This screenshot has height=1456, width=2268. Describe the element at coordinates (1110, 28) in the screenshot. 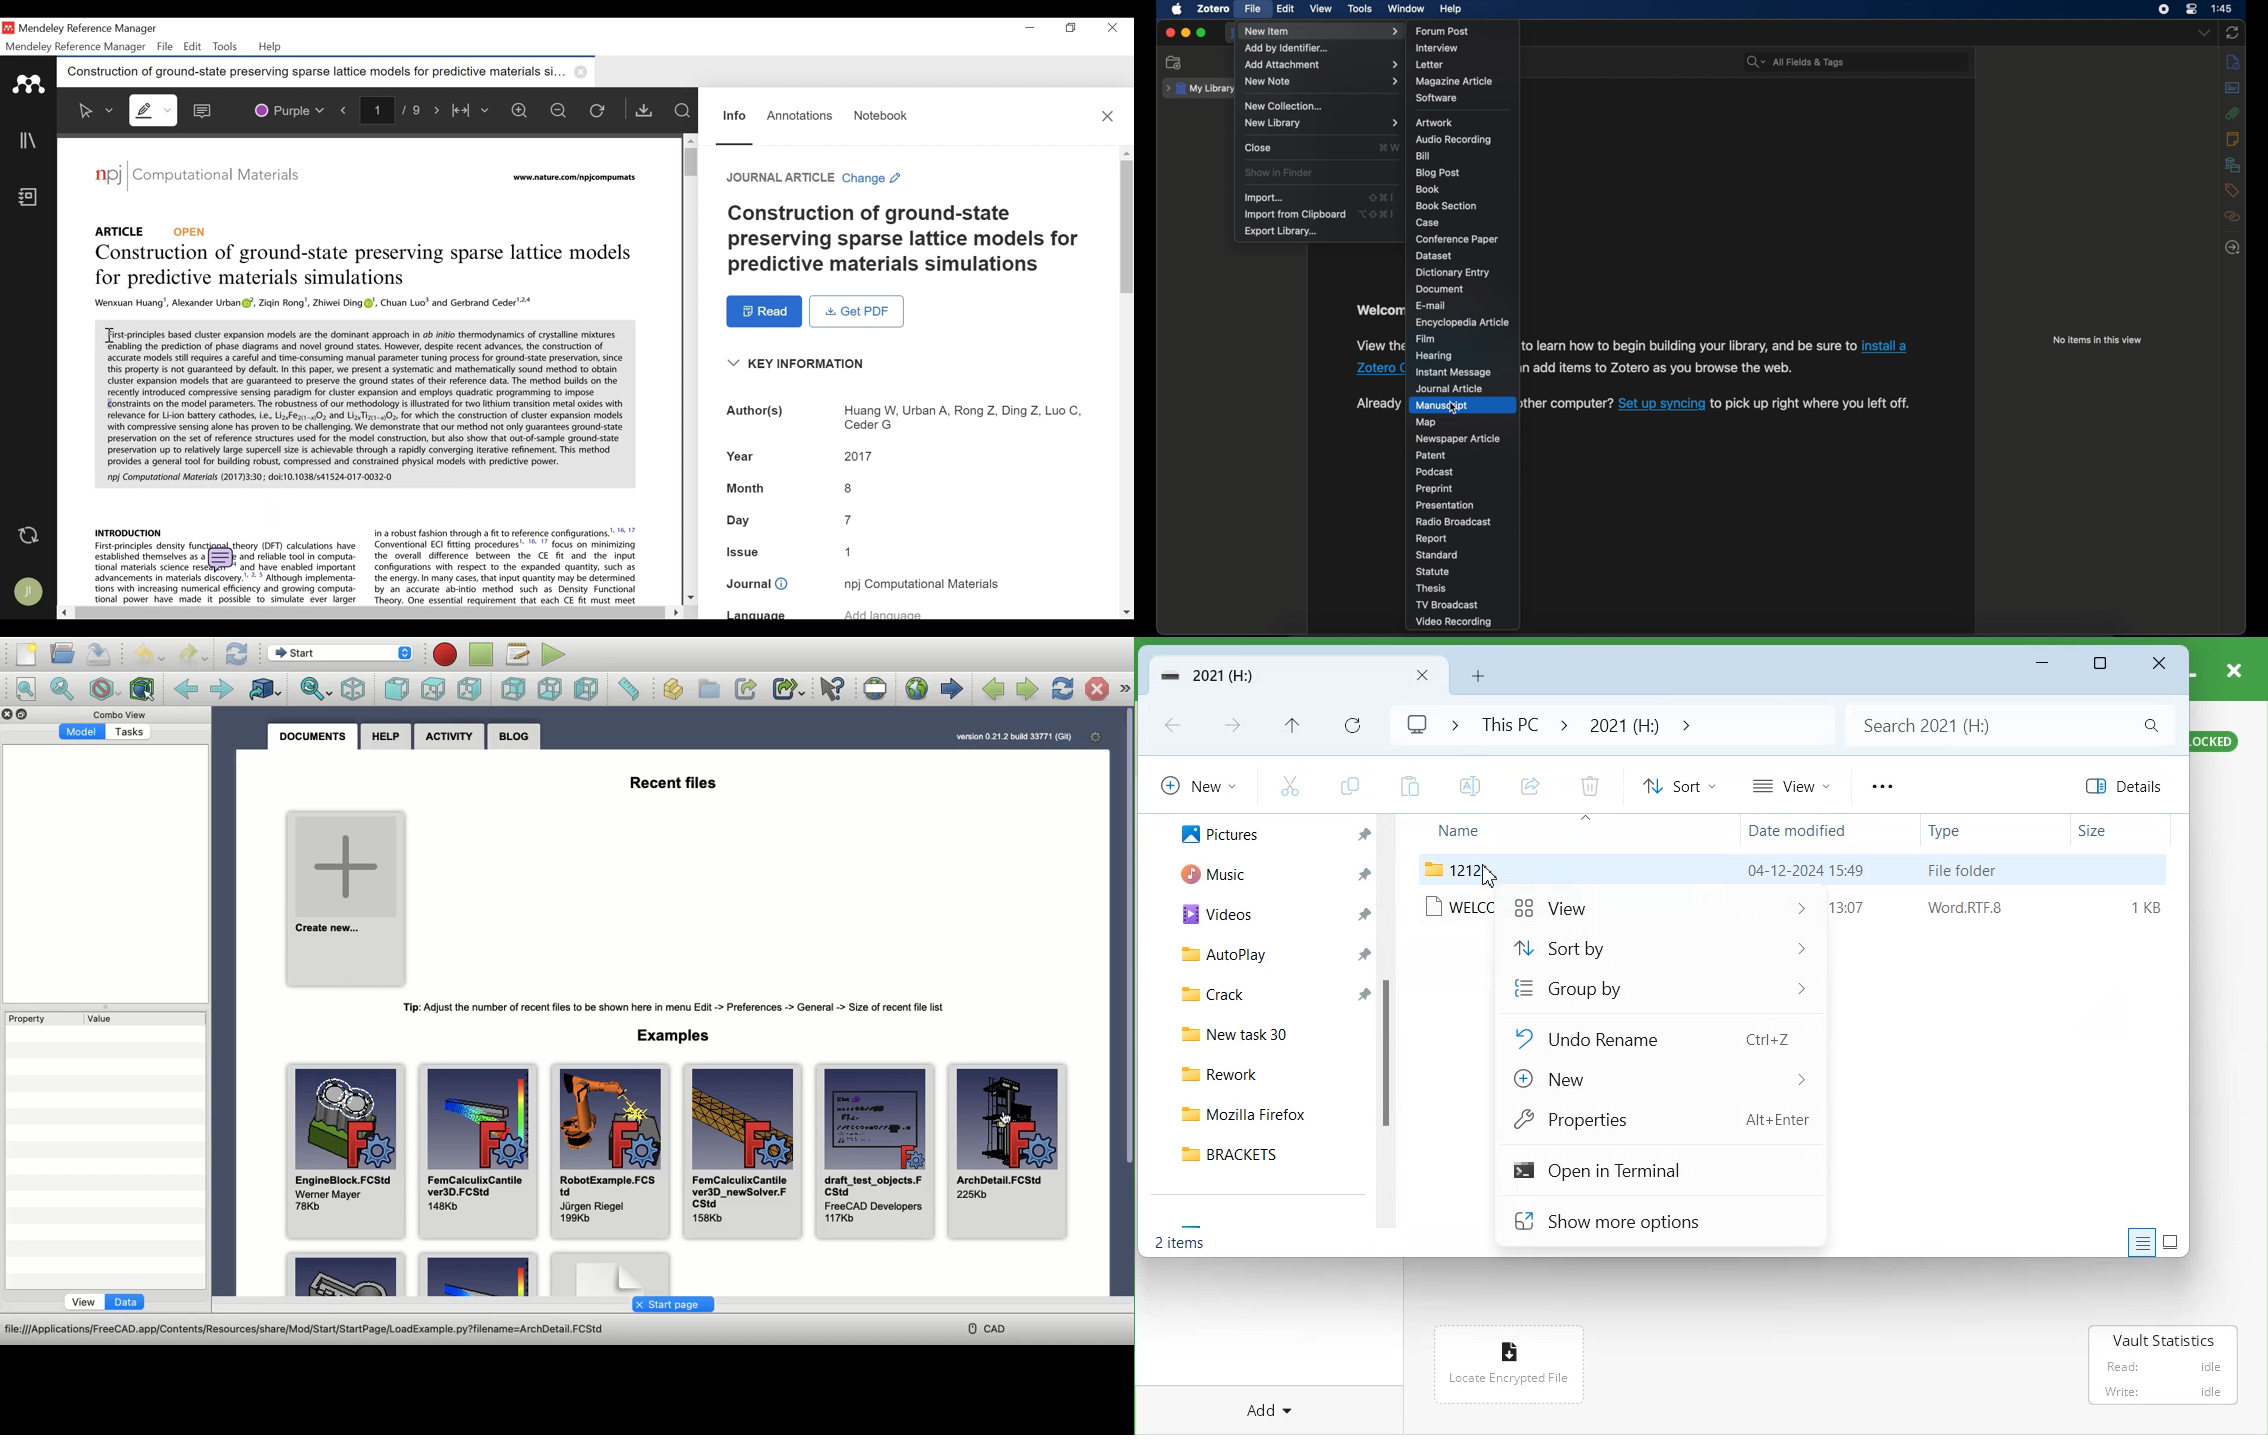

I see `Close` at that location.